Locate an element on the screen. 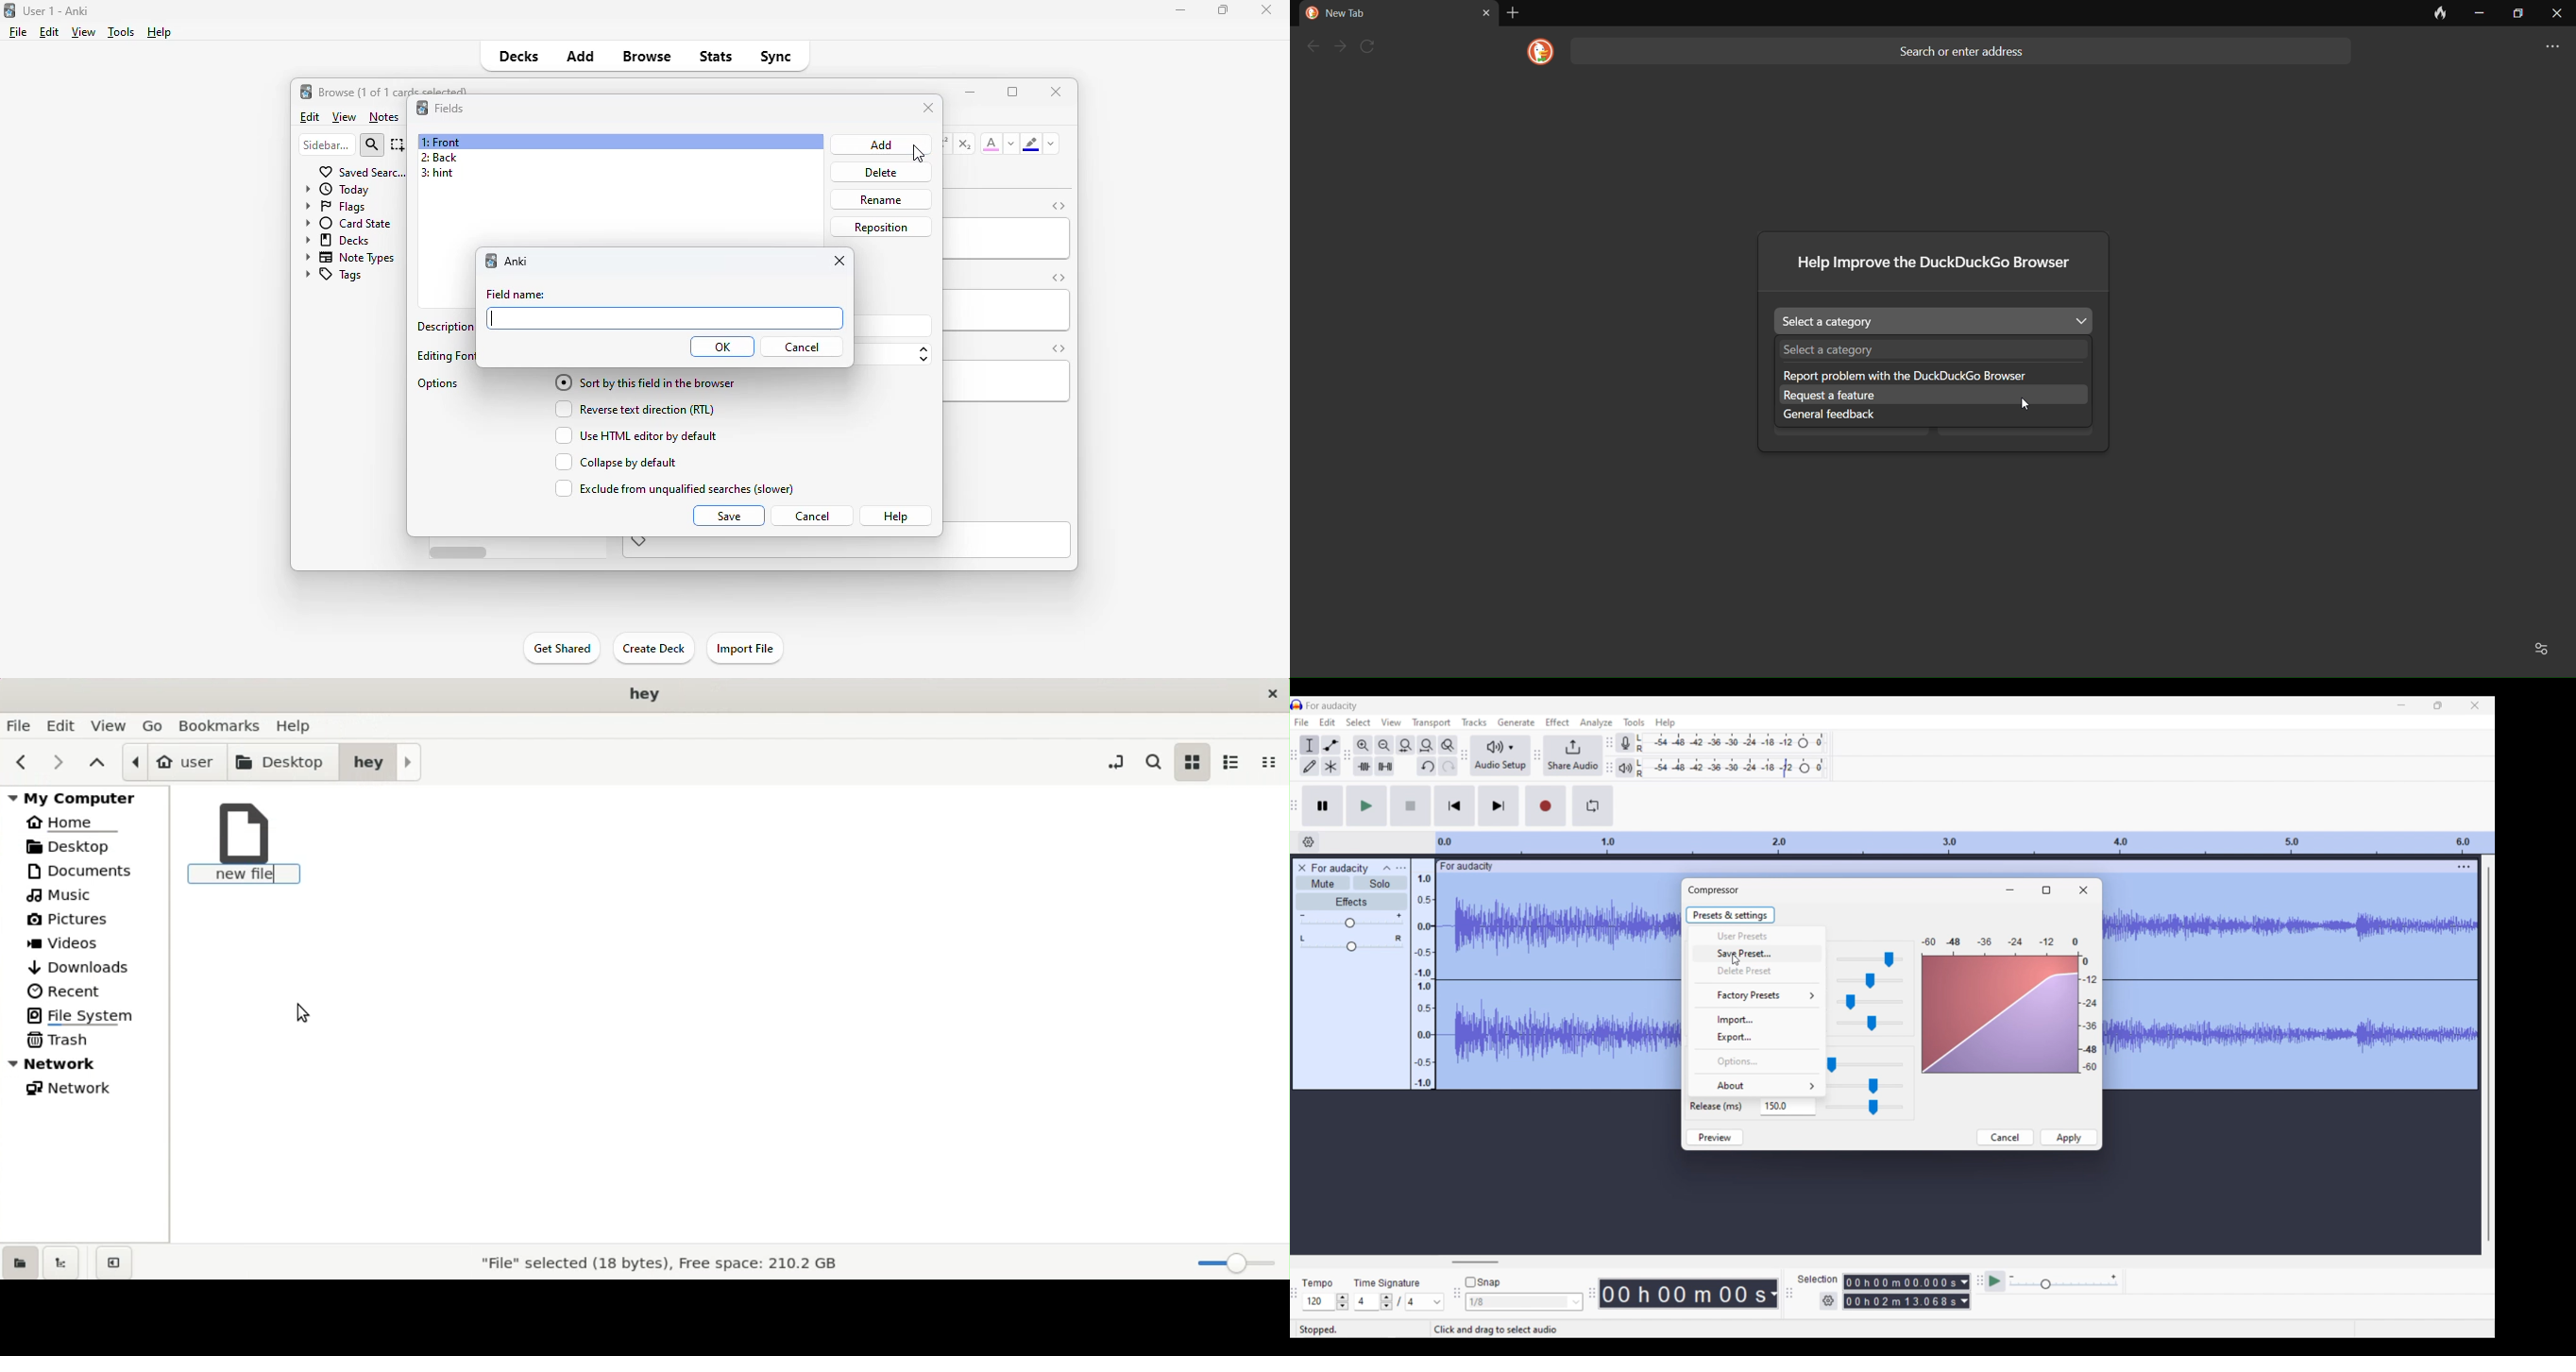 Image resolution: width=2576 pixels, height=1372 pixels. User presets is located at coordinates (1755, 935).